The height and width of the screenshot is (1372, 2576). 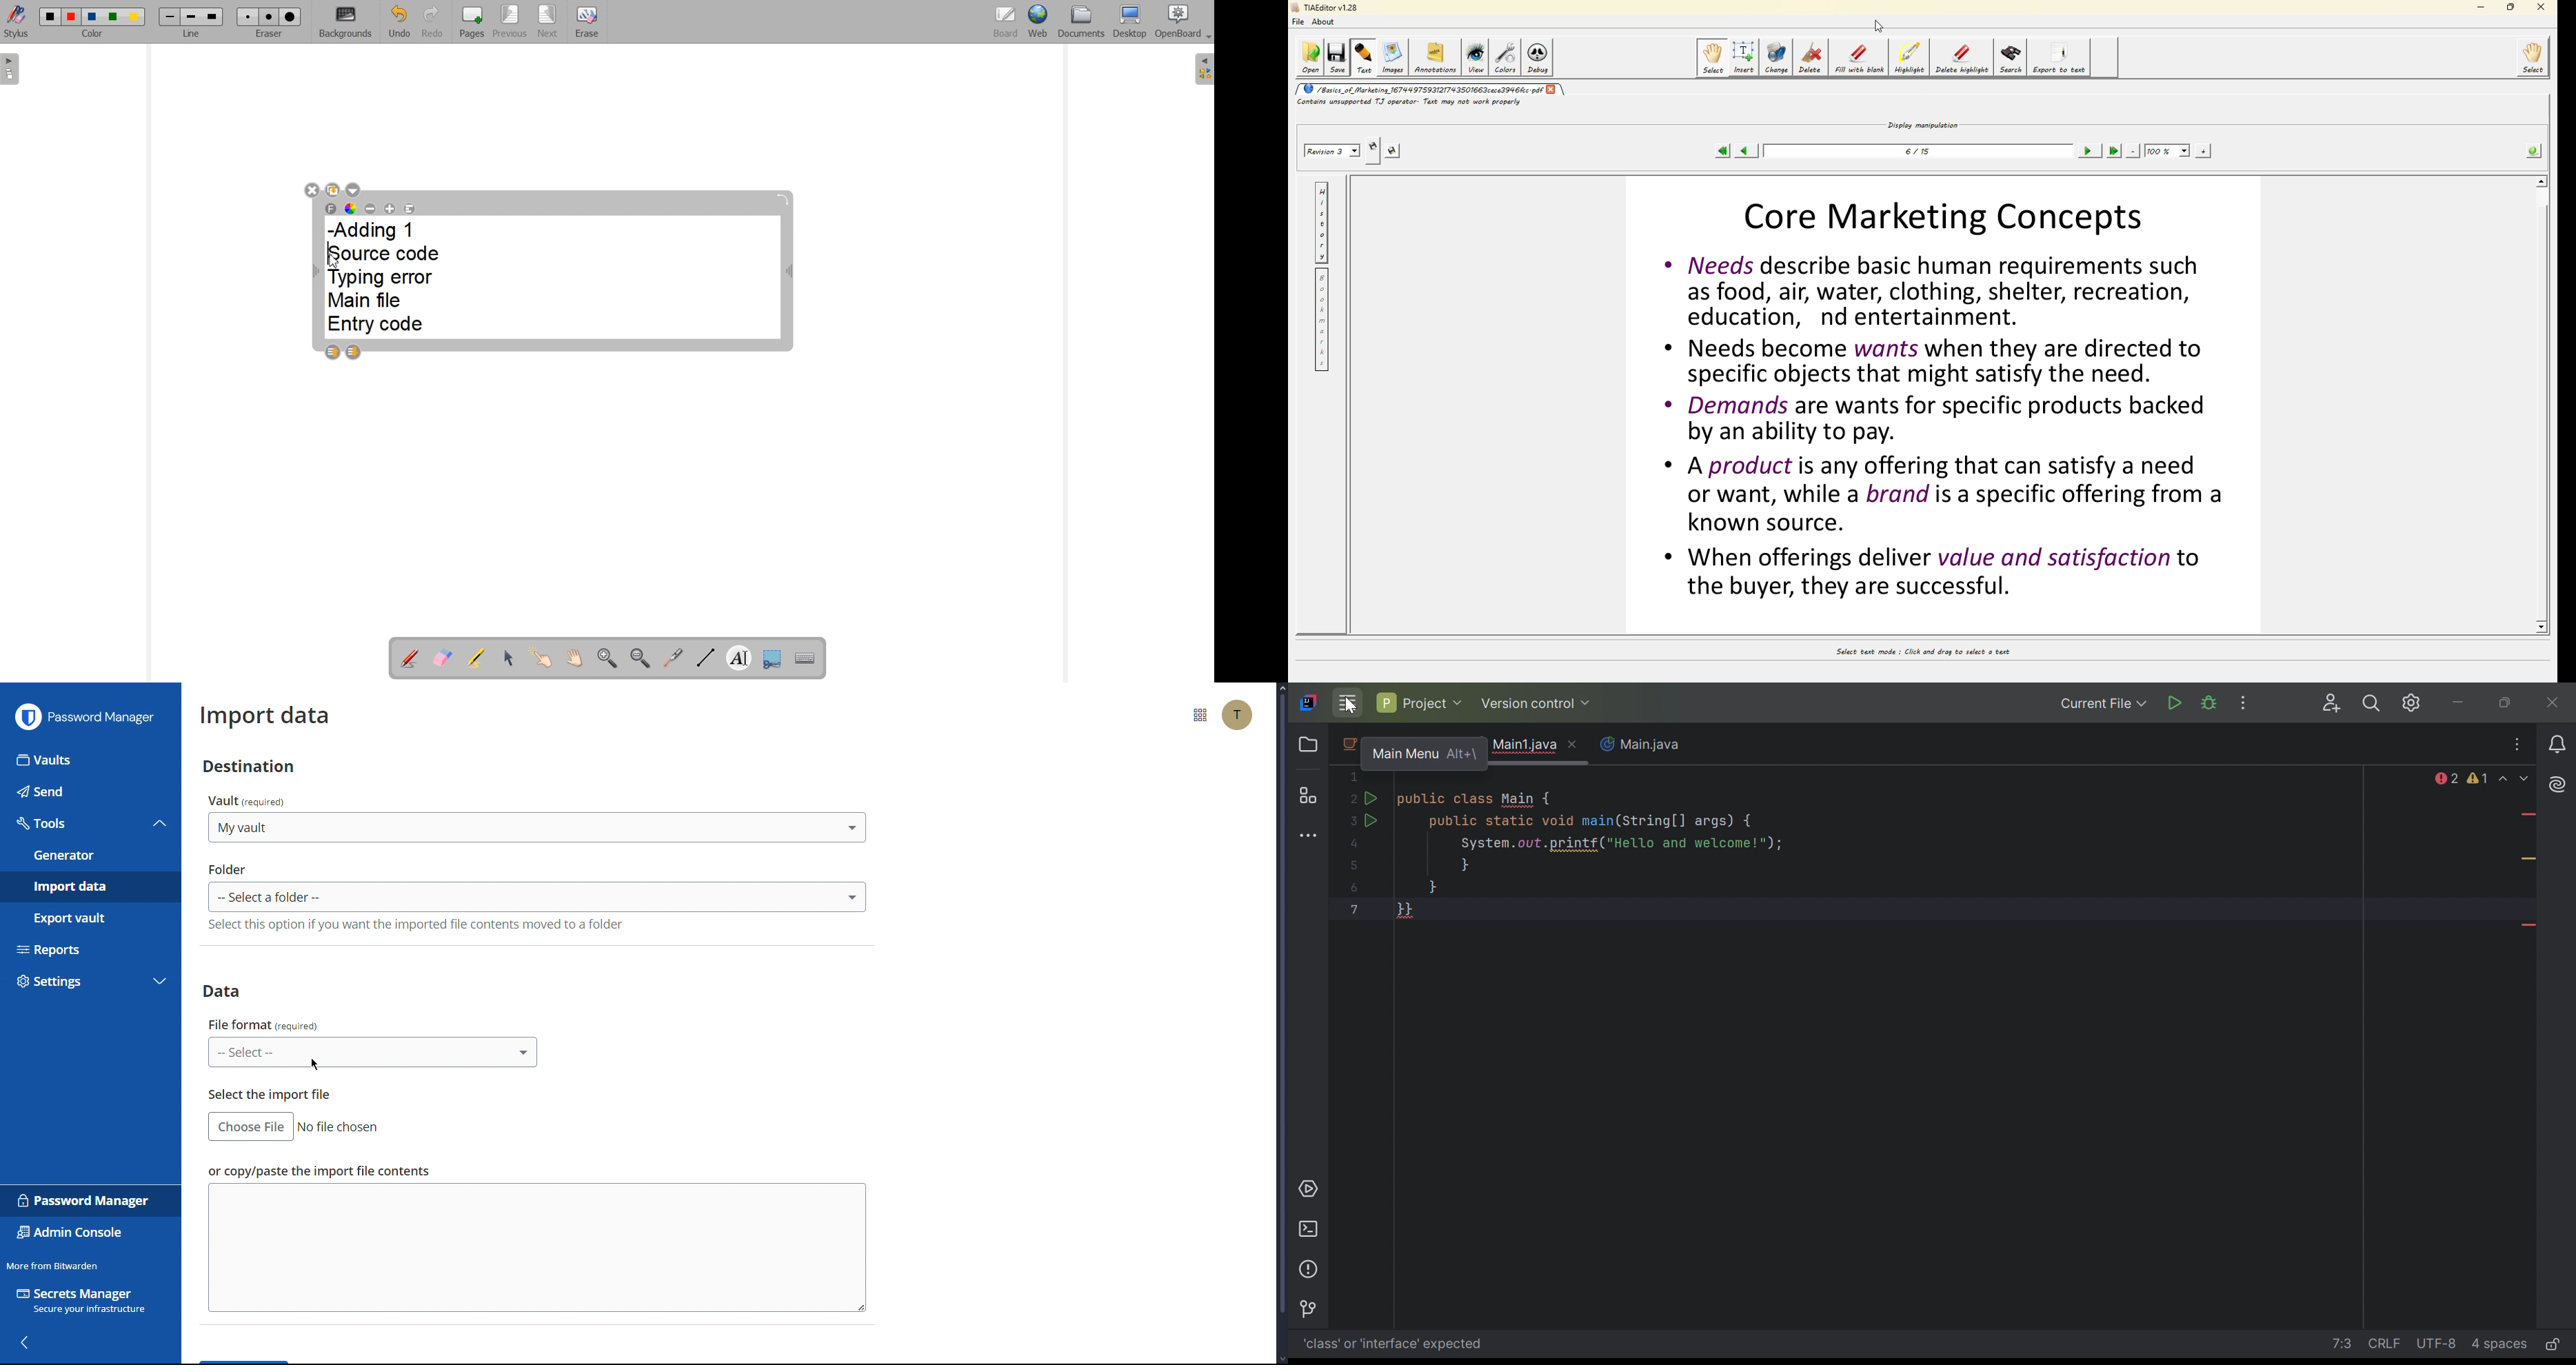 I want to click on Main1.java, so click(x=1522, y=745).